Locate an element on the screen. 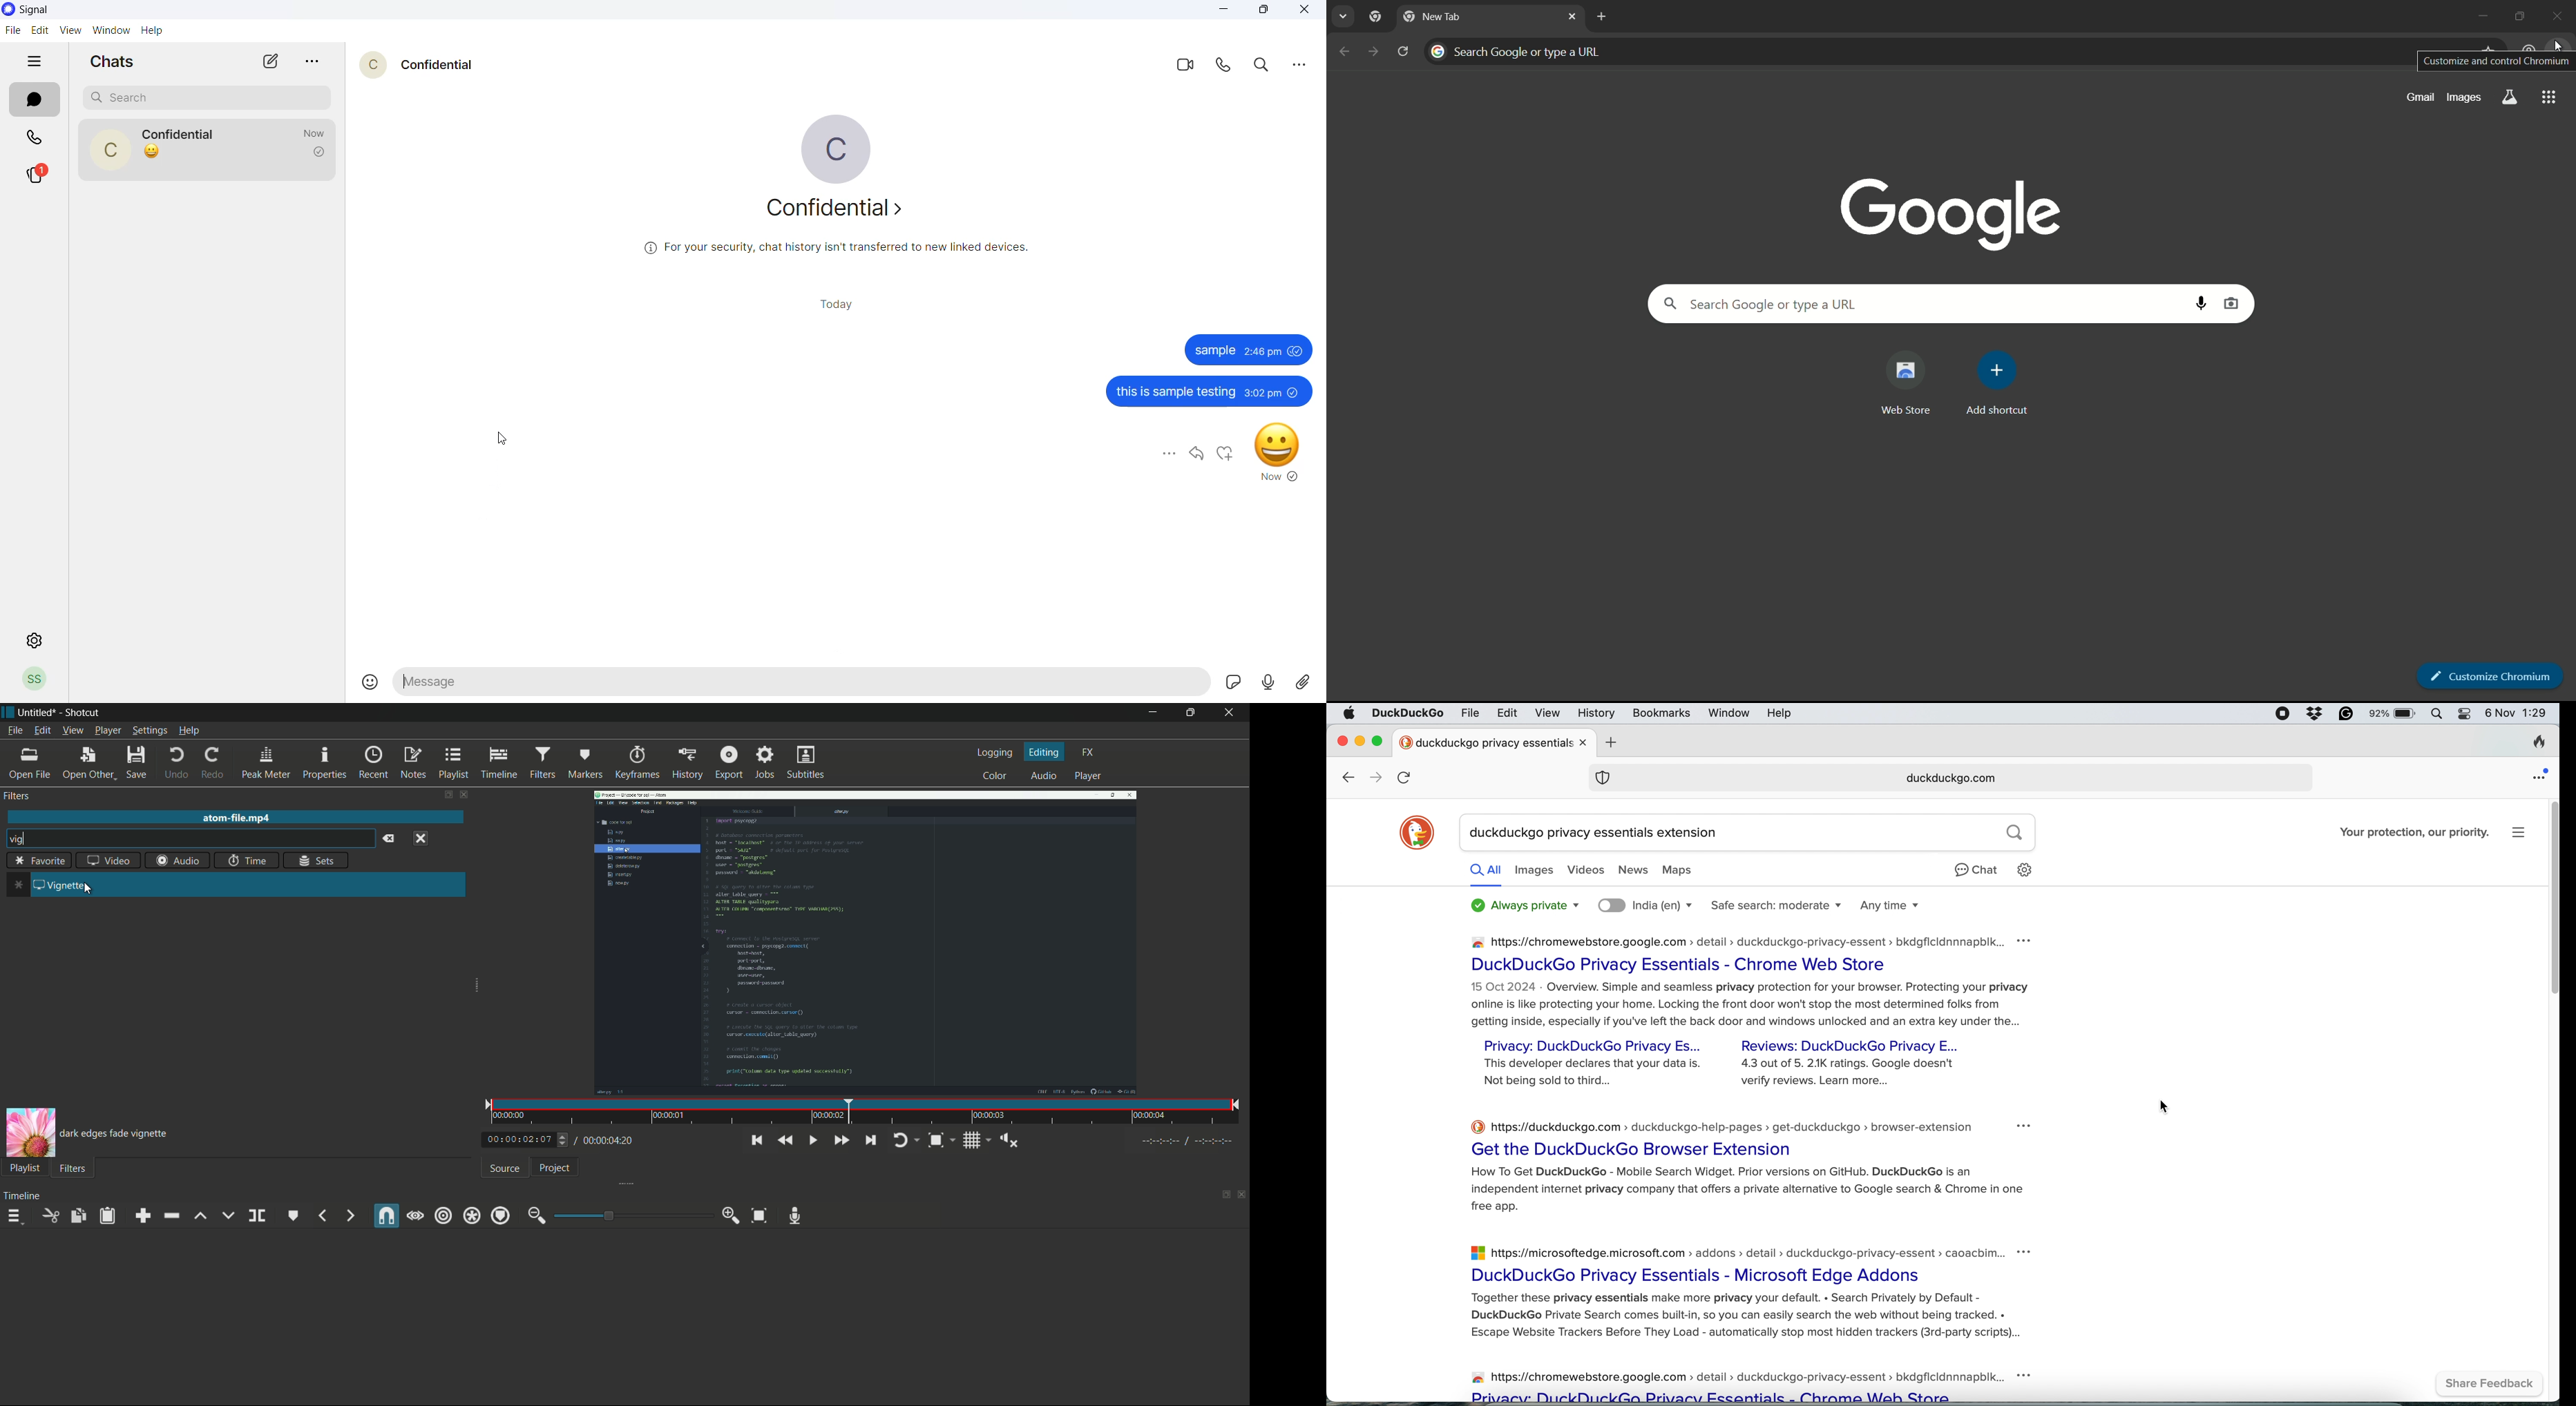 The width and height of the screenshot is (2576, 1428). vignette is located at coordinates (66, 884).